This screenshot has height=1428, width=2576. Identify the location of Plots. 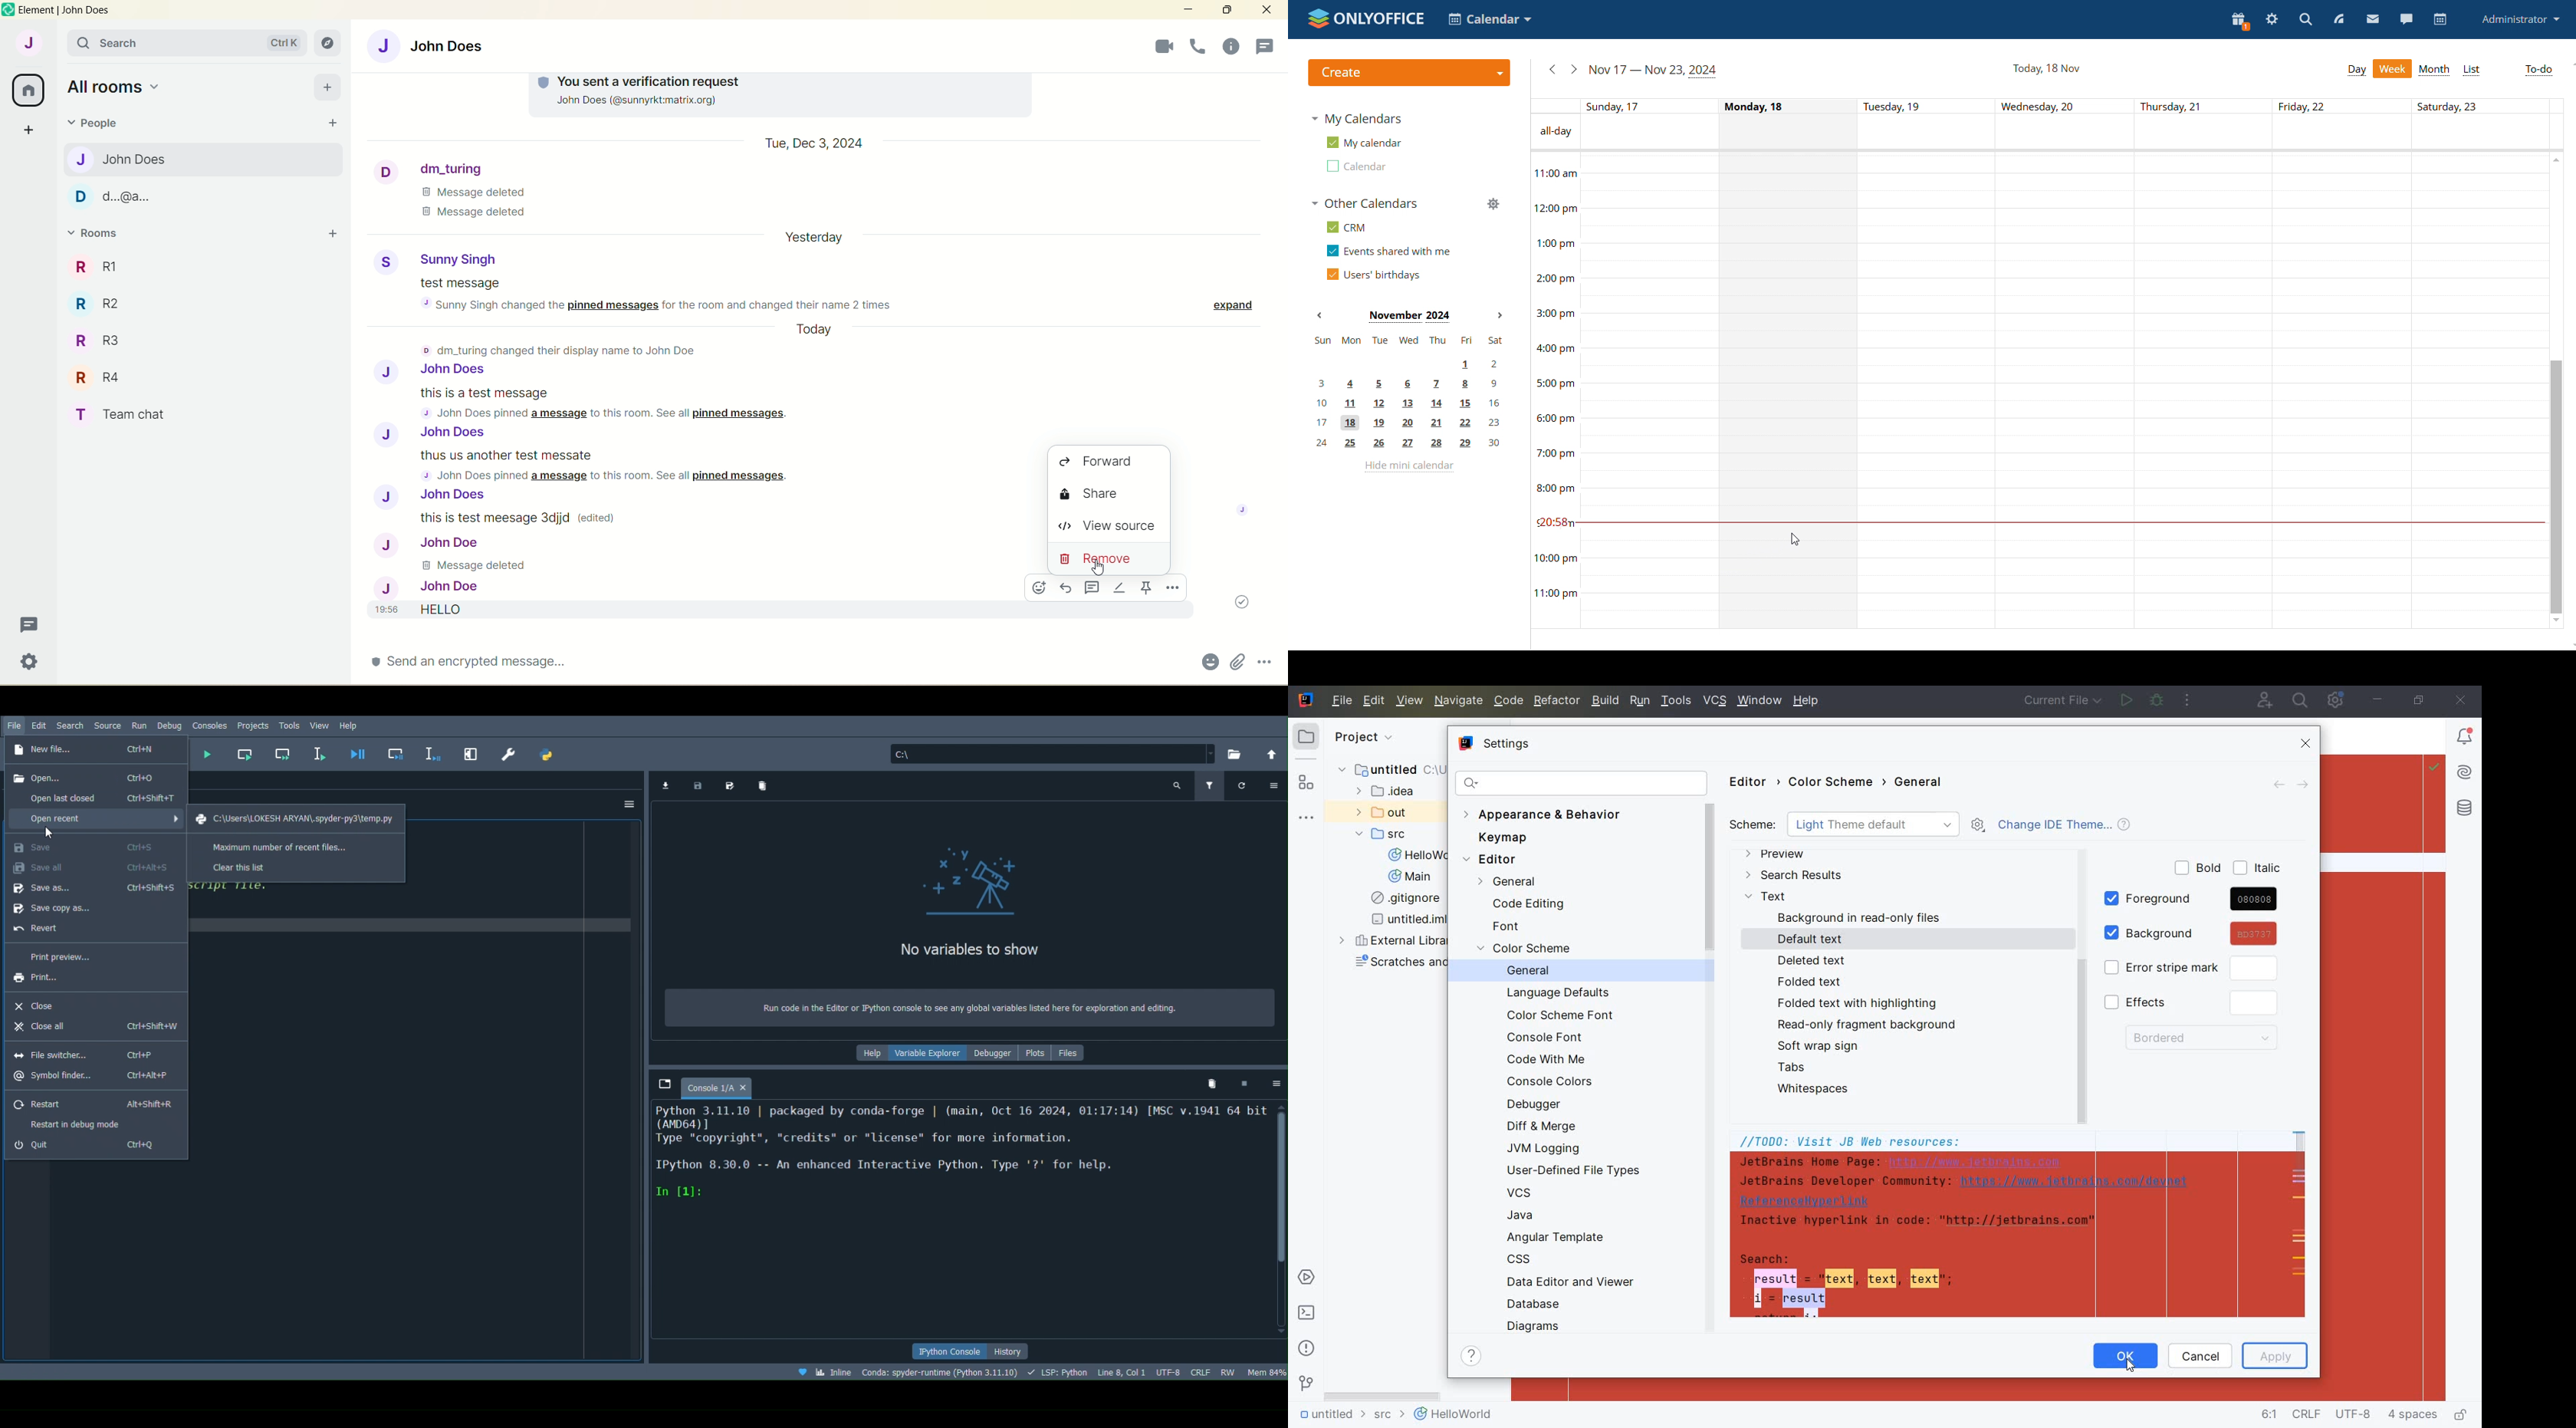
(1031, 1053).